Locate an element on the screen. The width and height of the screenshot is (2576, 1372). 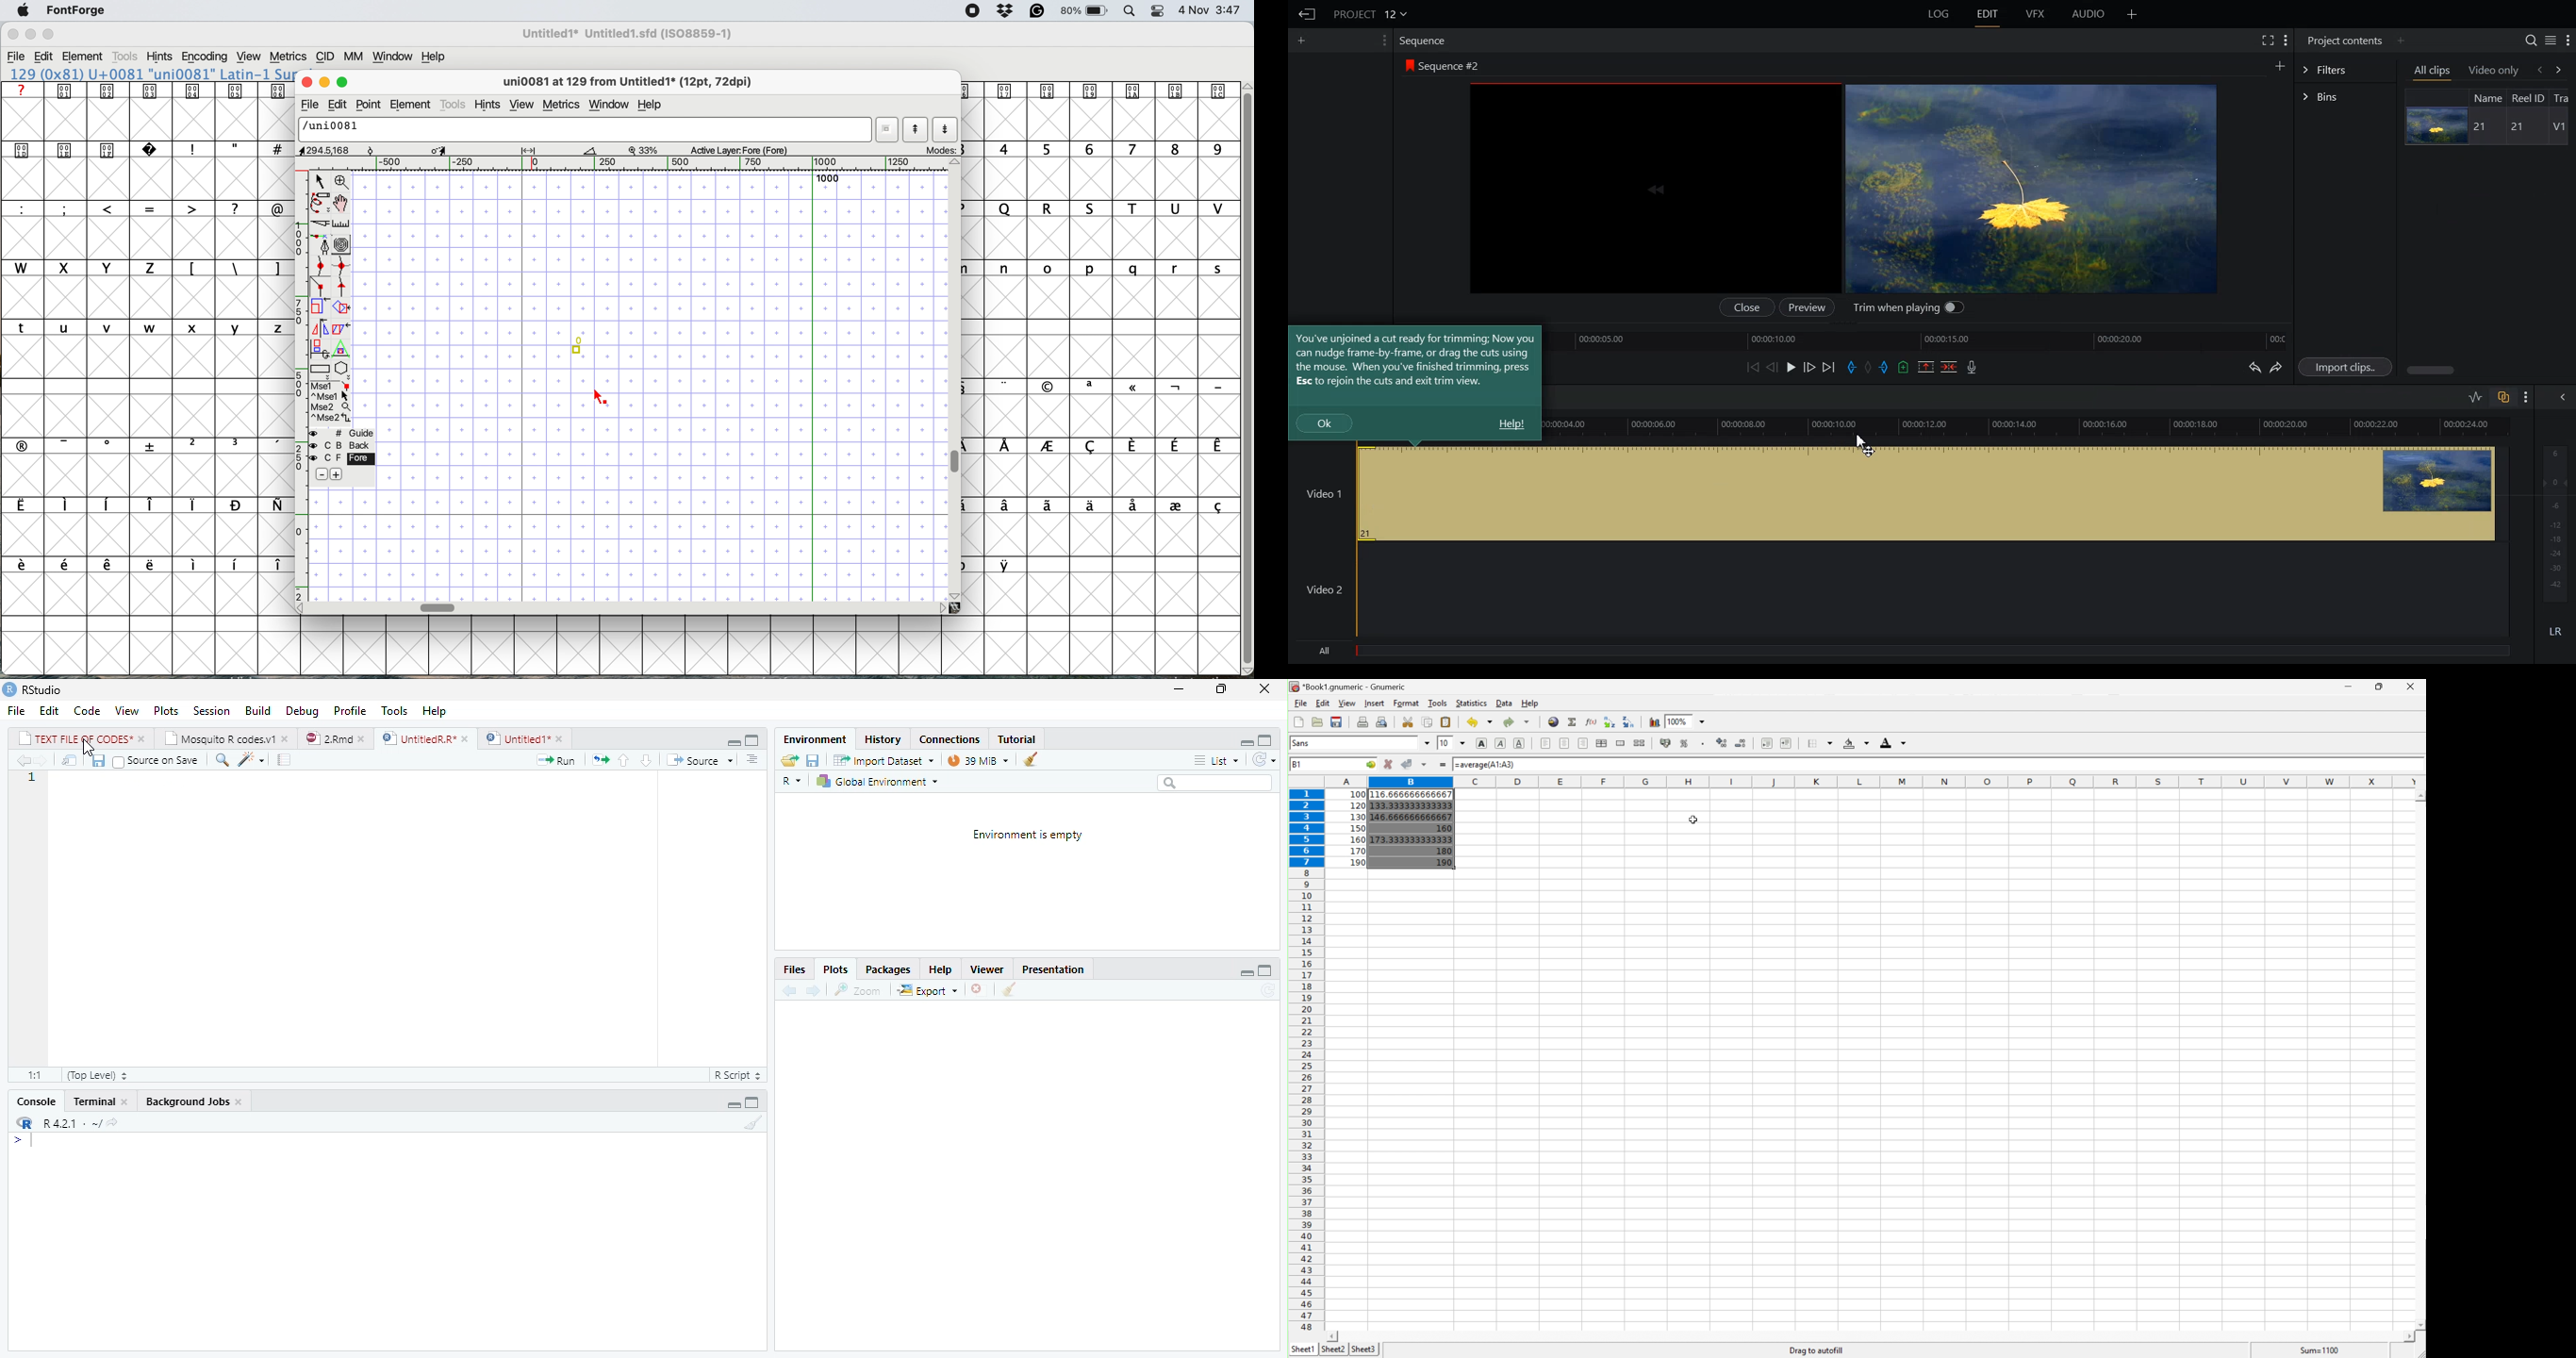
Tools is located at coordinates (127, 56).